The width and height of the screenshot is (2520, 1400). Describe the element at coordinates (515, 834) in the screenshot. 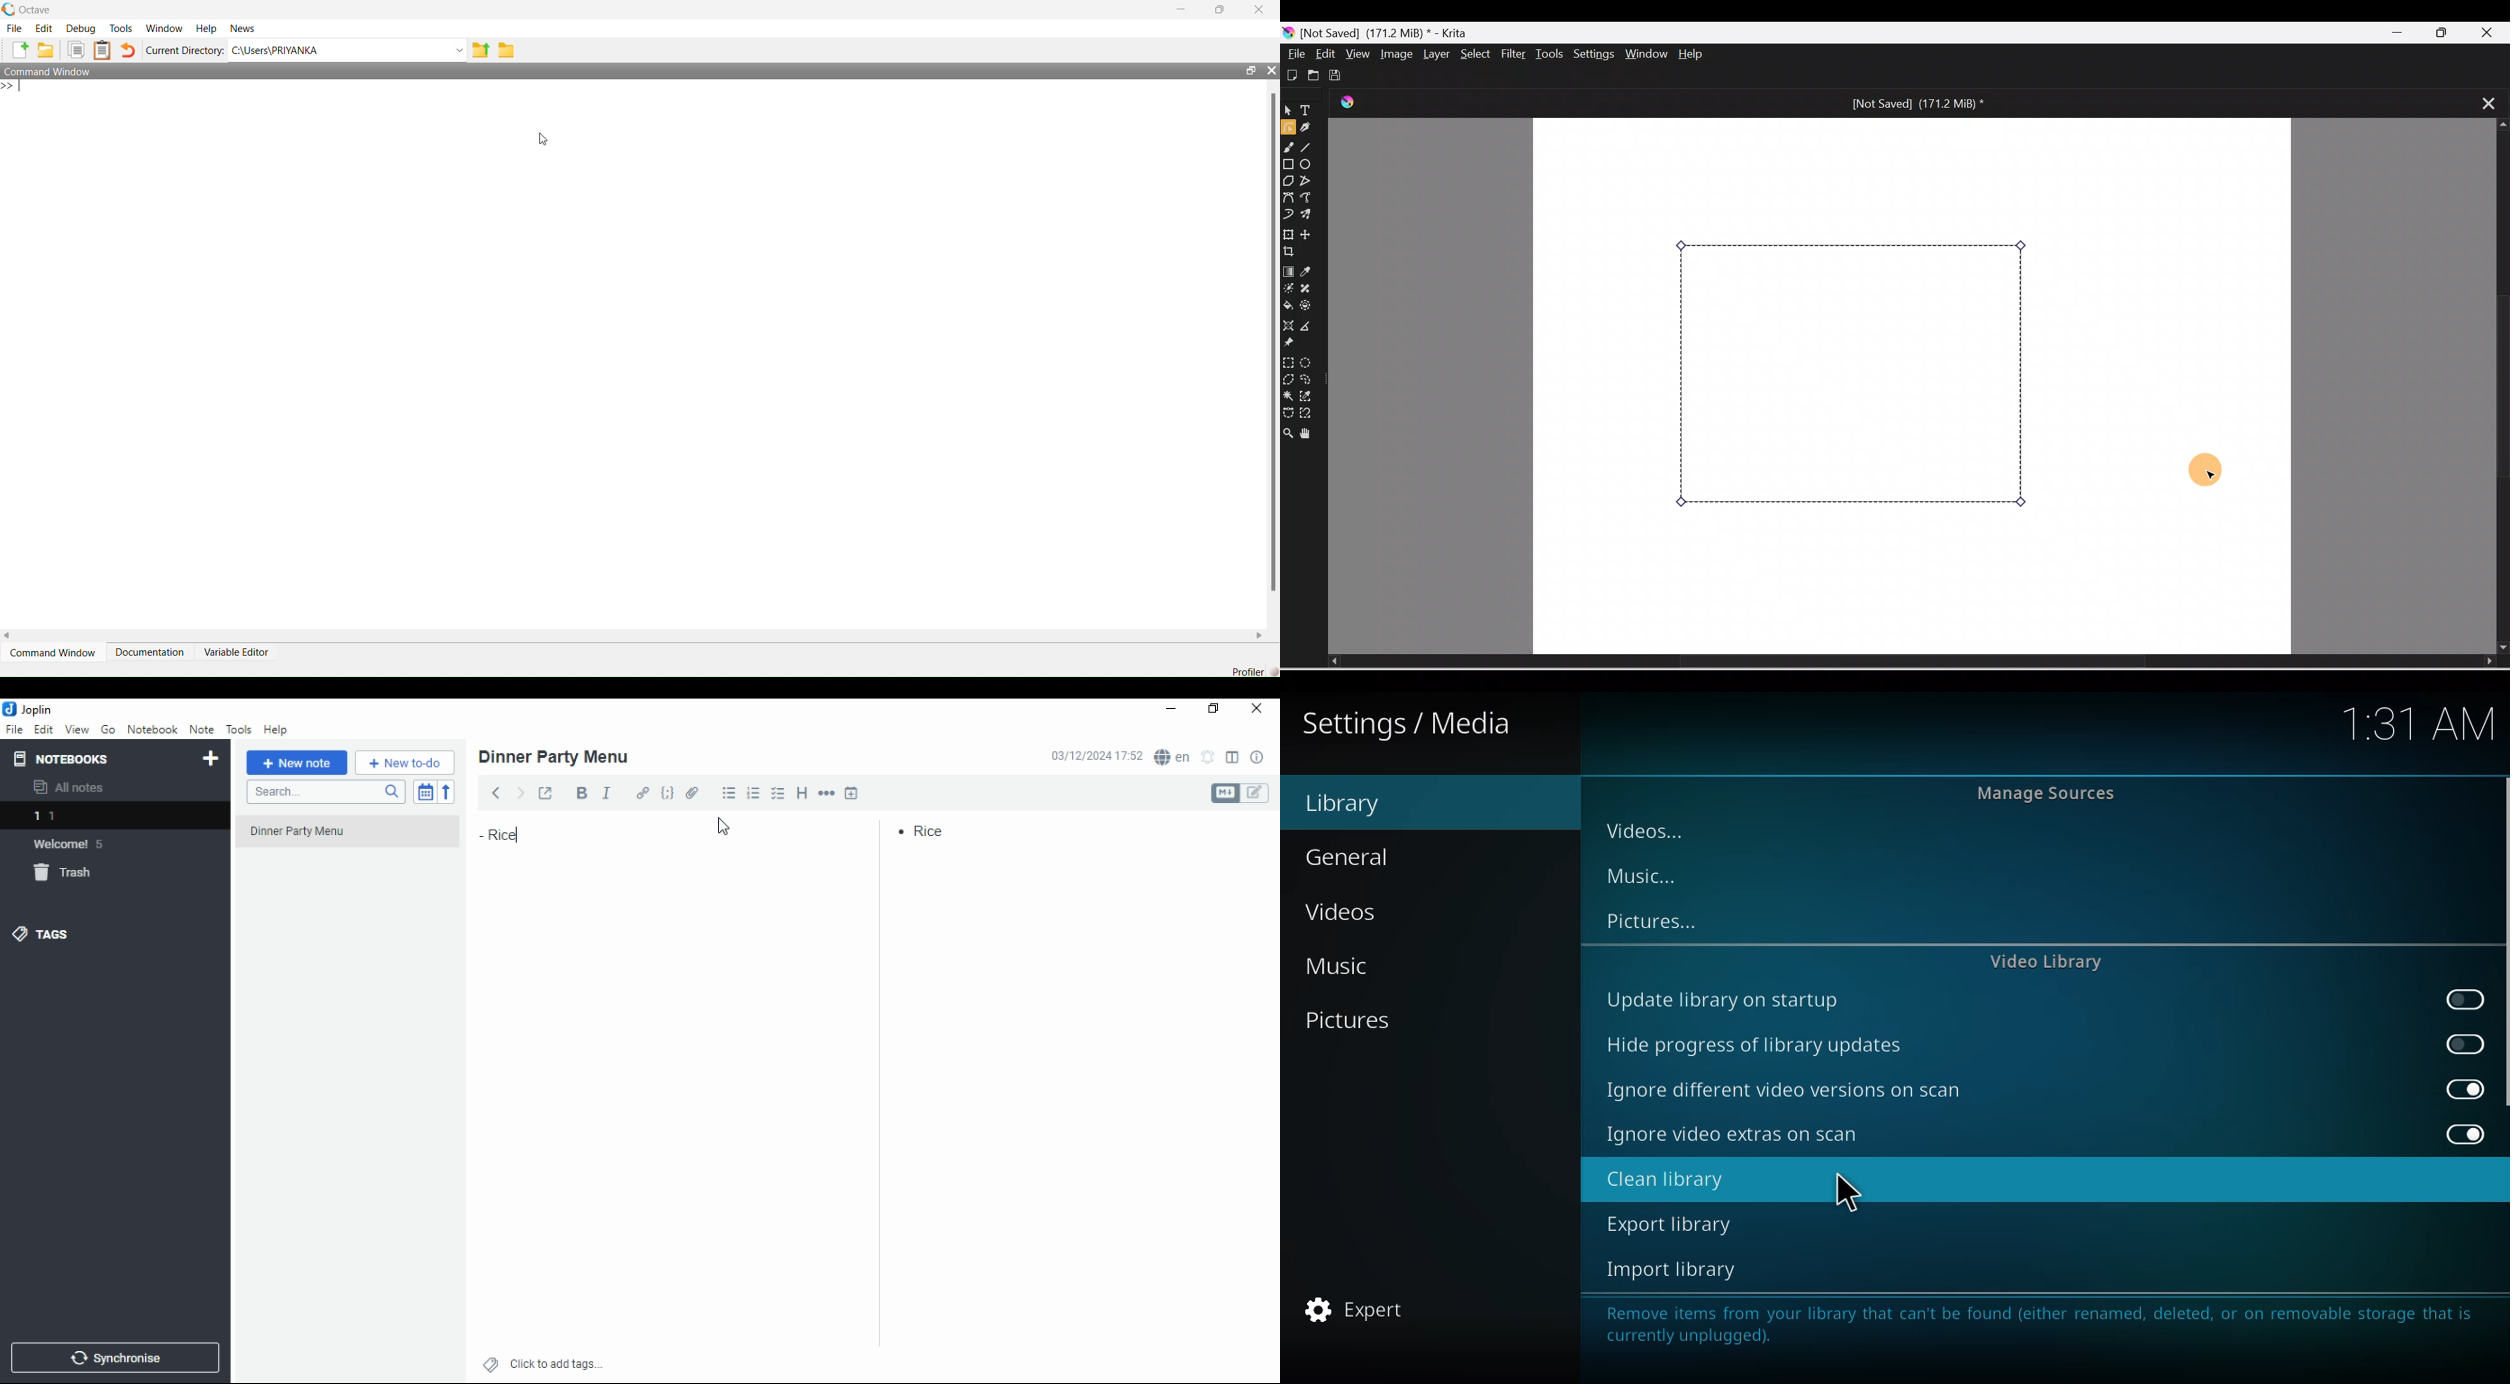

I see `rice` at that location.